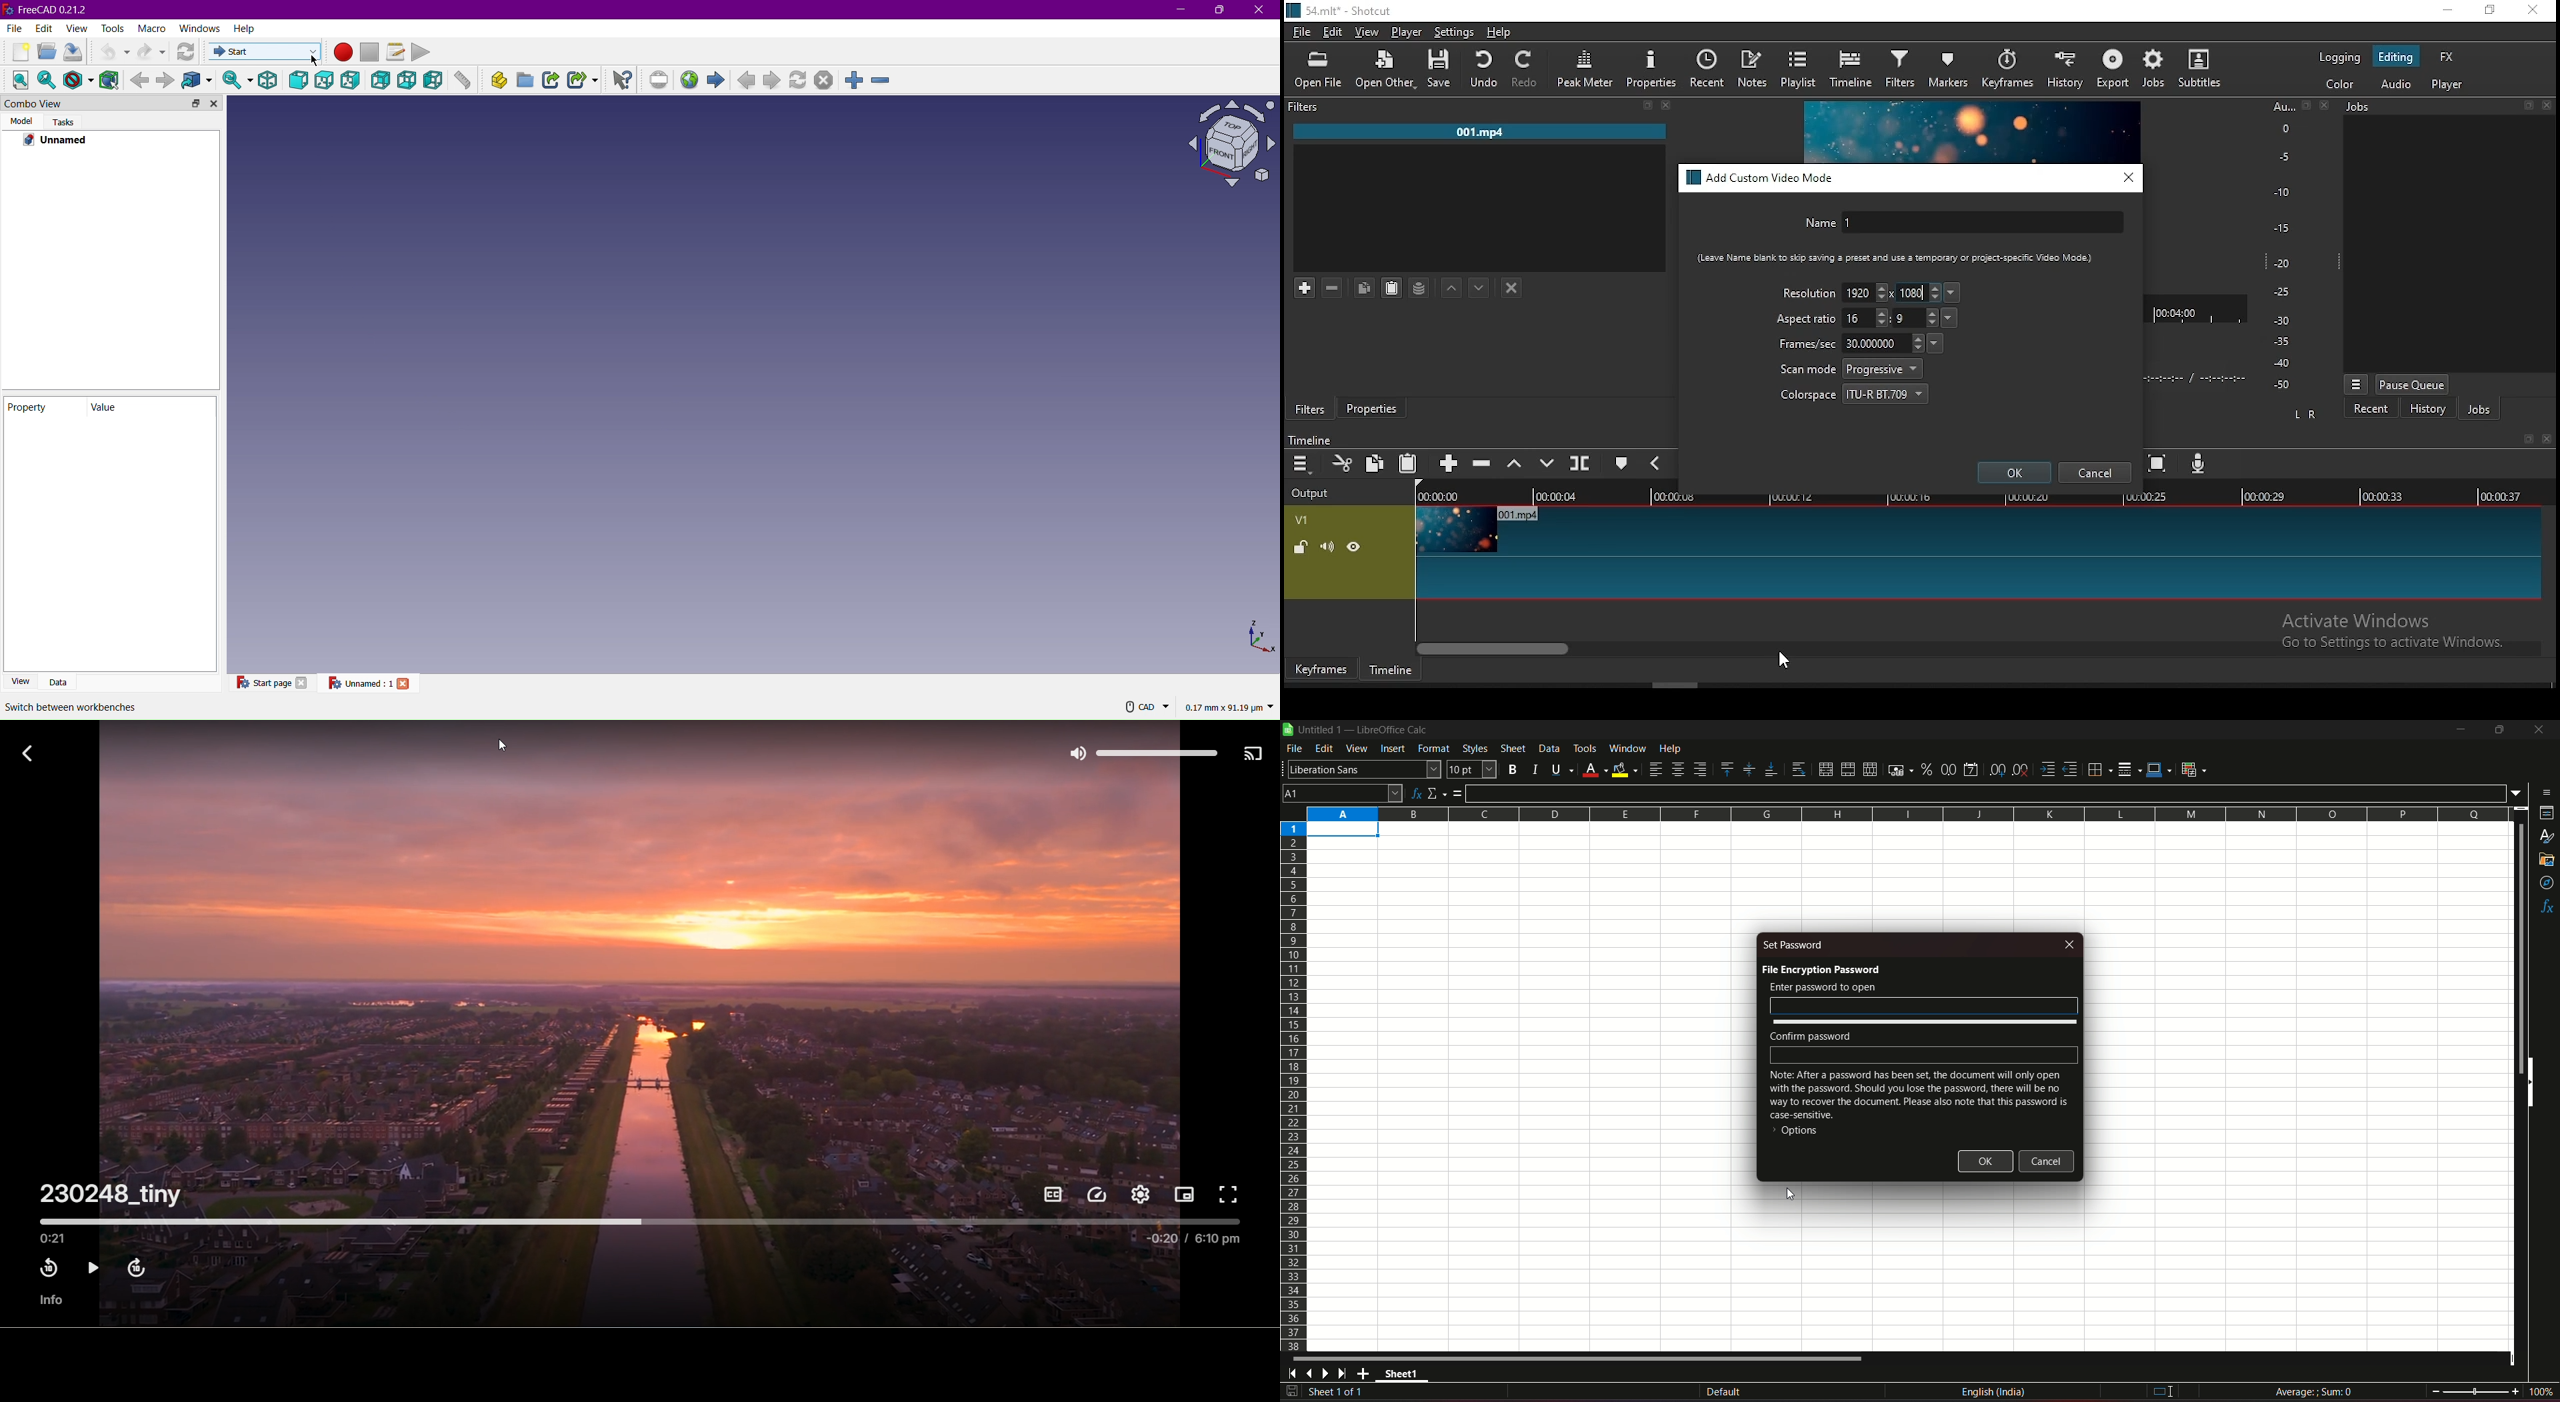 The width and height of the screenshot is (2576, 1428). Describe the element at coordinates (1259, 637) in the screenshot. I see `3D Axis View` at that location.